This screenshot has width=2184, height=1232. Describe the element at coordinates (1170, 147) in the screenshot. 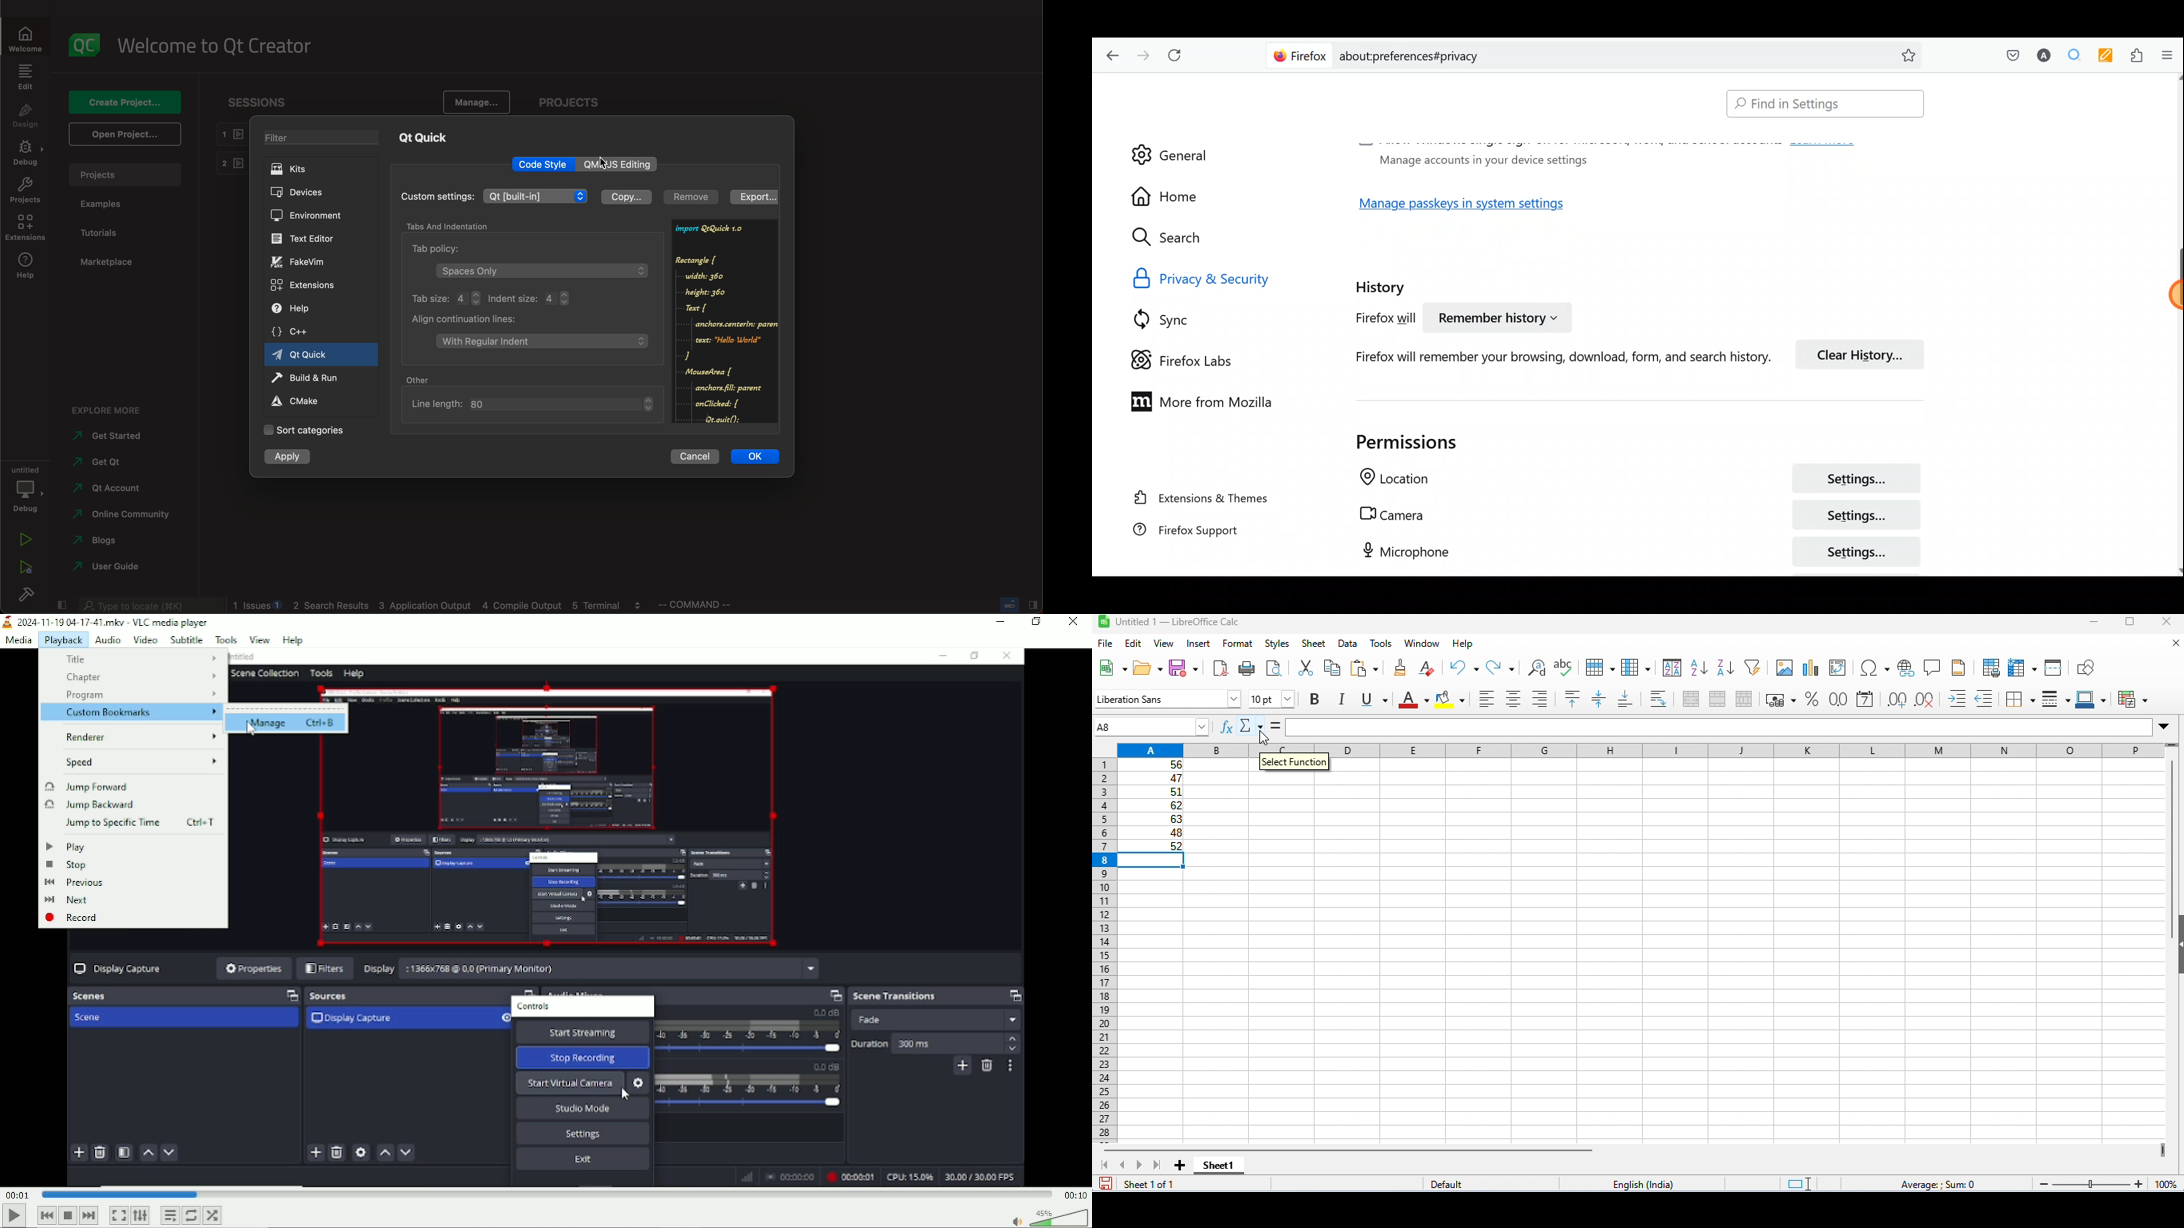

I see `General` at that location.